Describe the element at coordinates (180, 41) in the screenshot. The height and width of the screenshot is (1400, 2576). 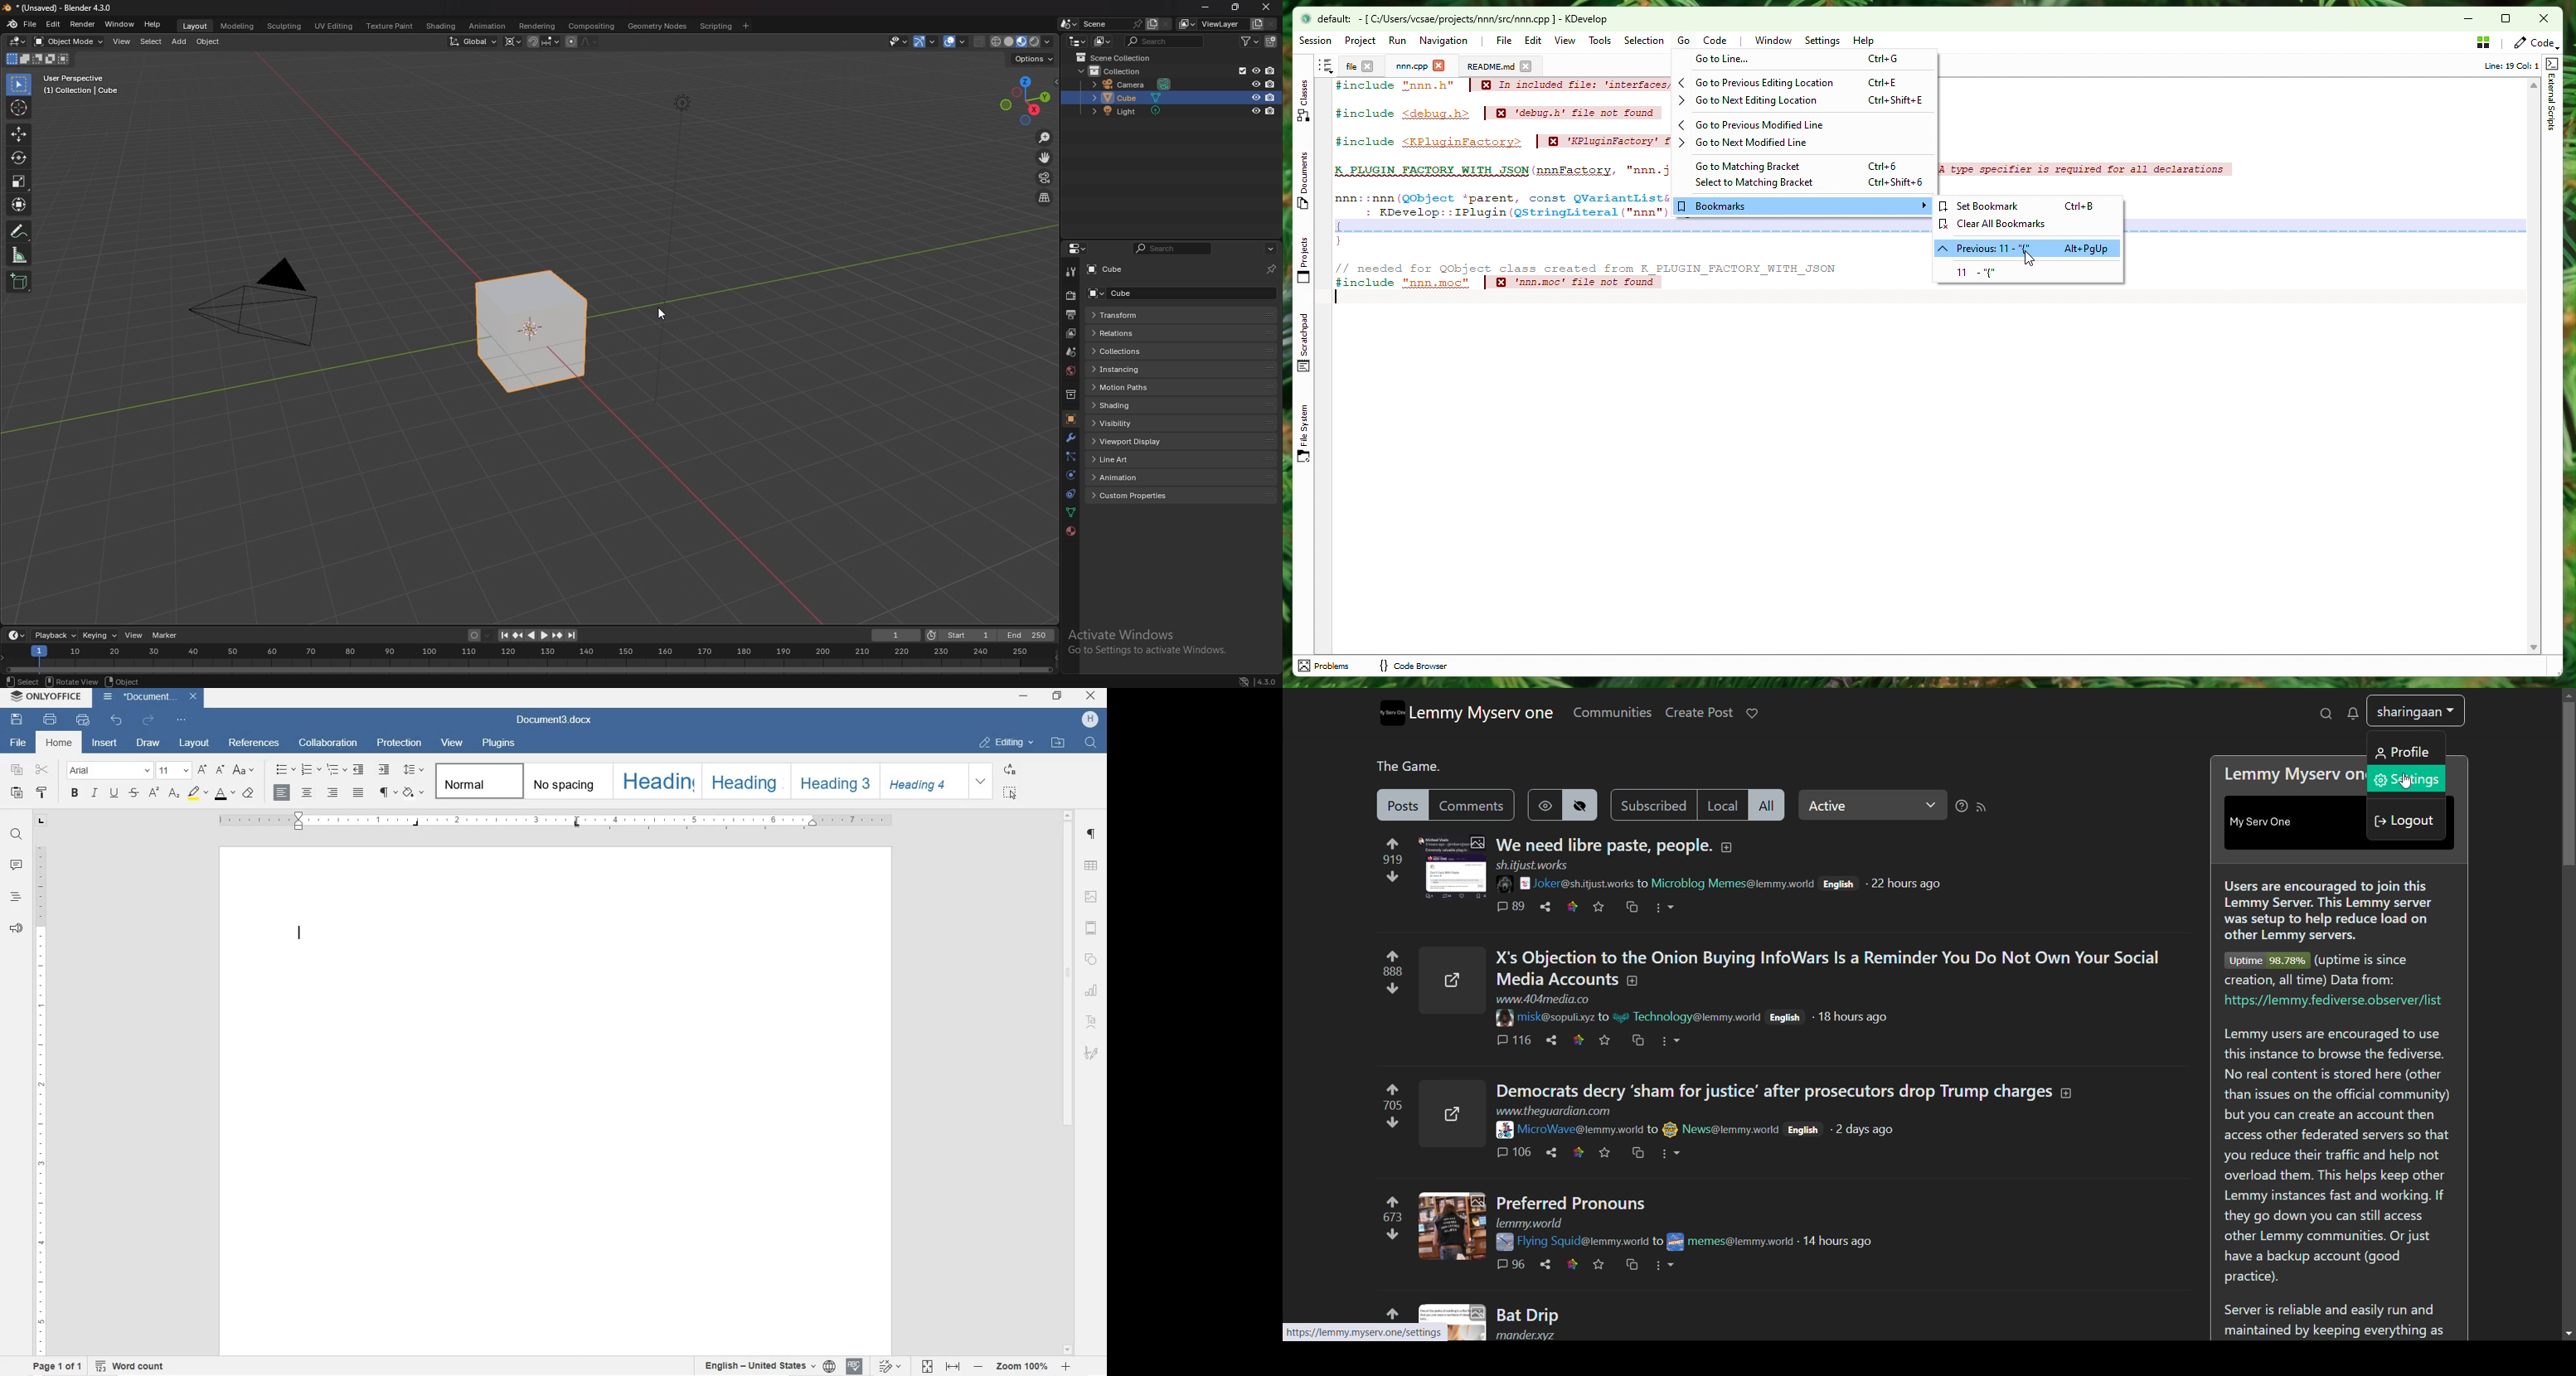
I see `add` at that location.